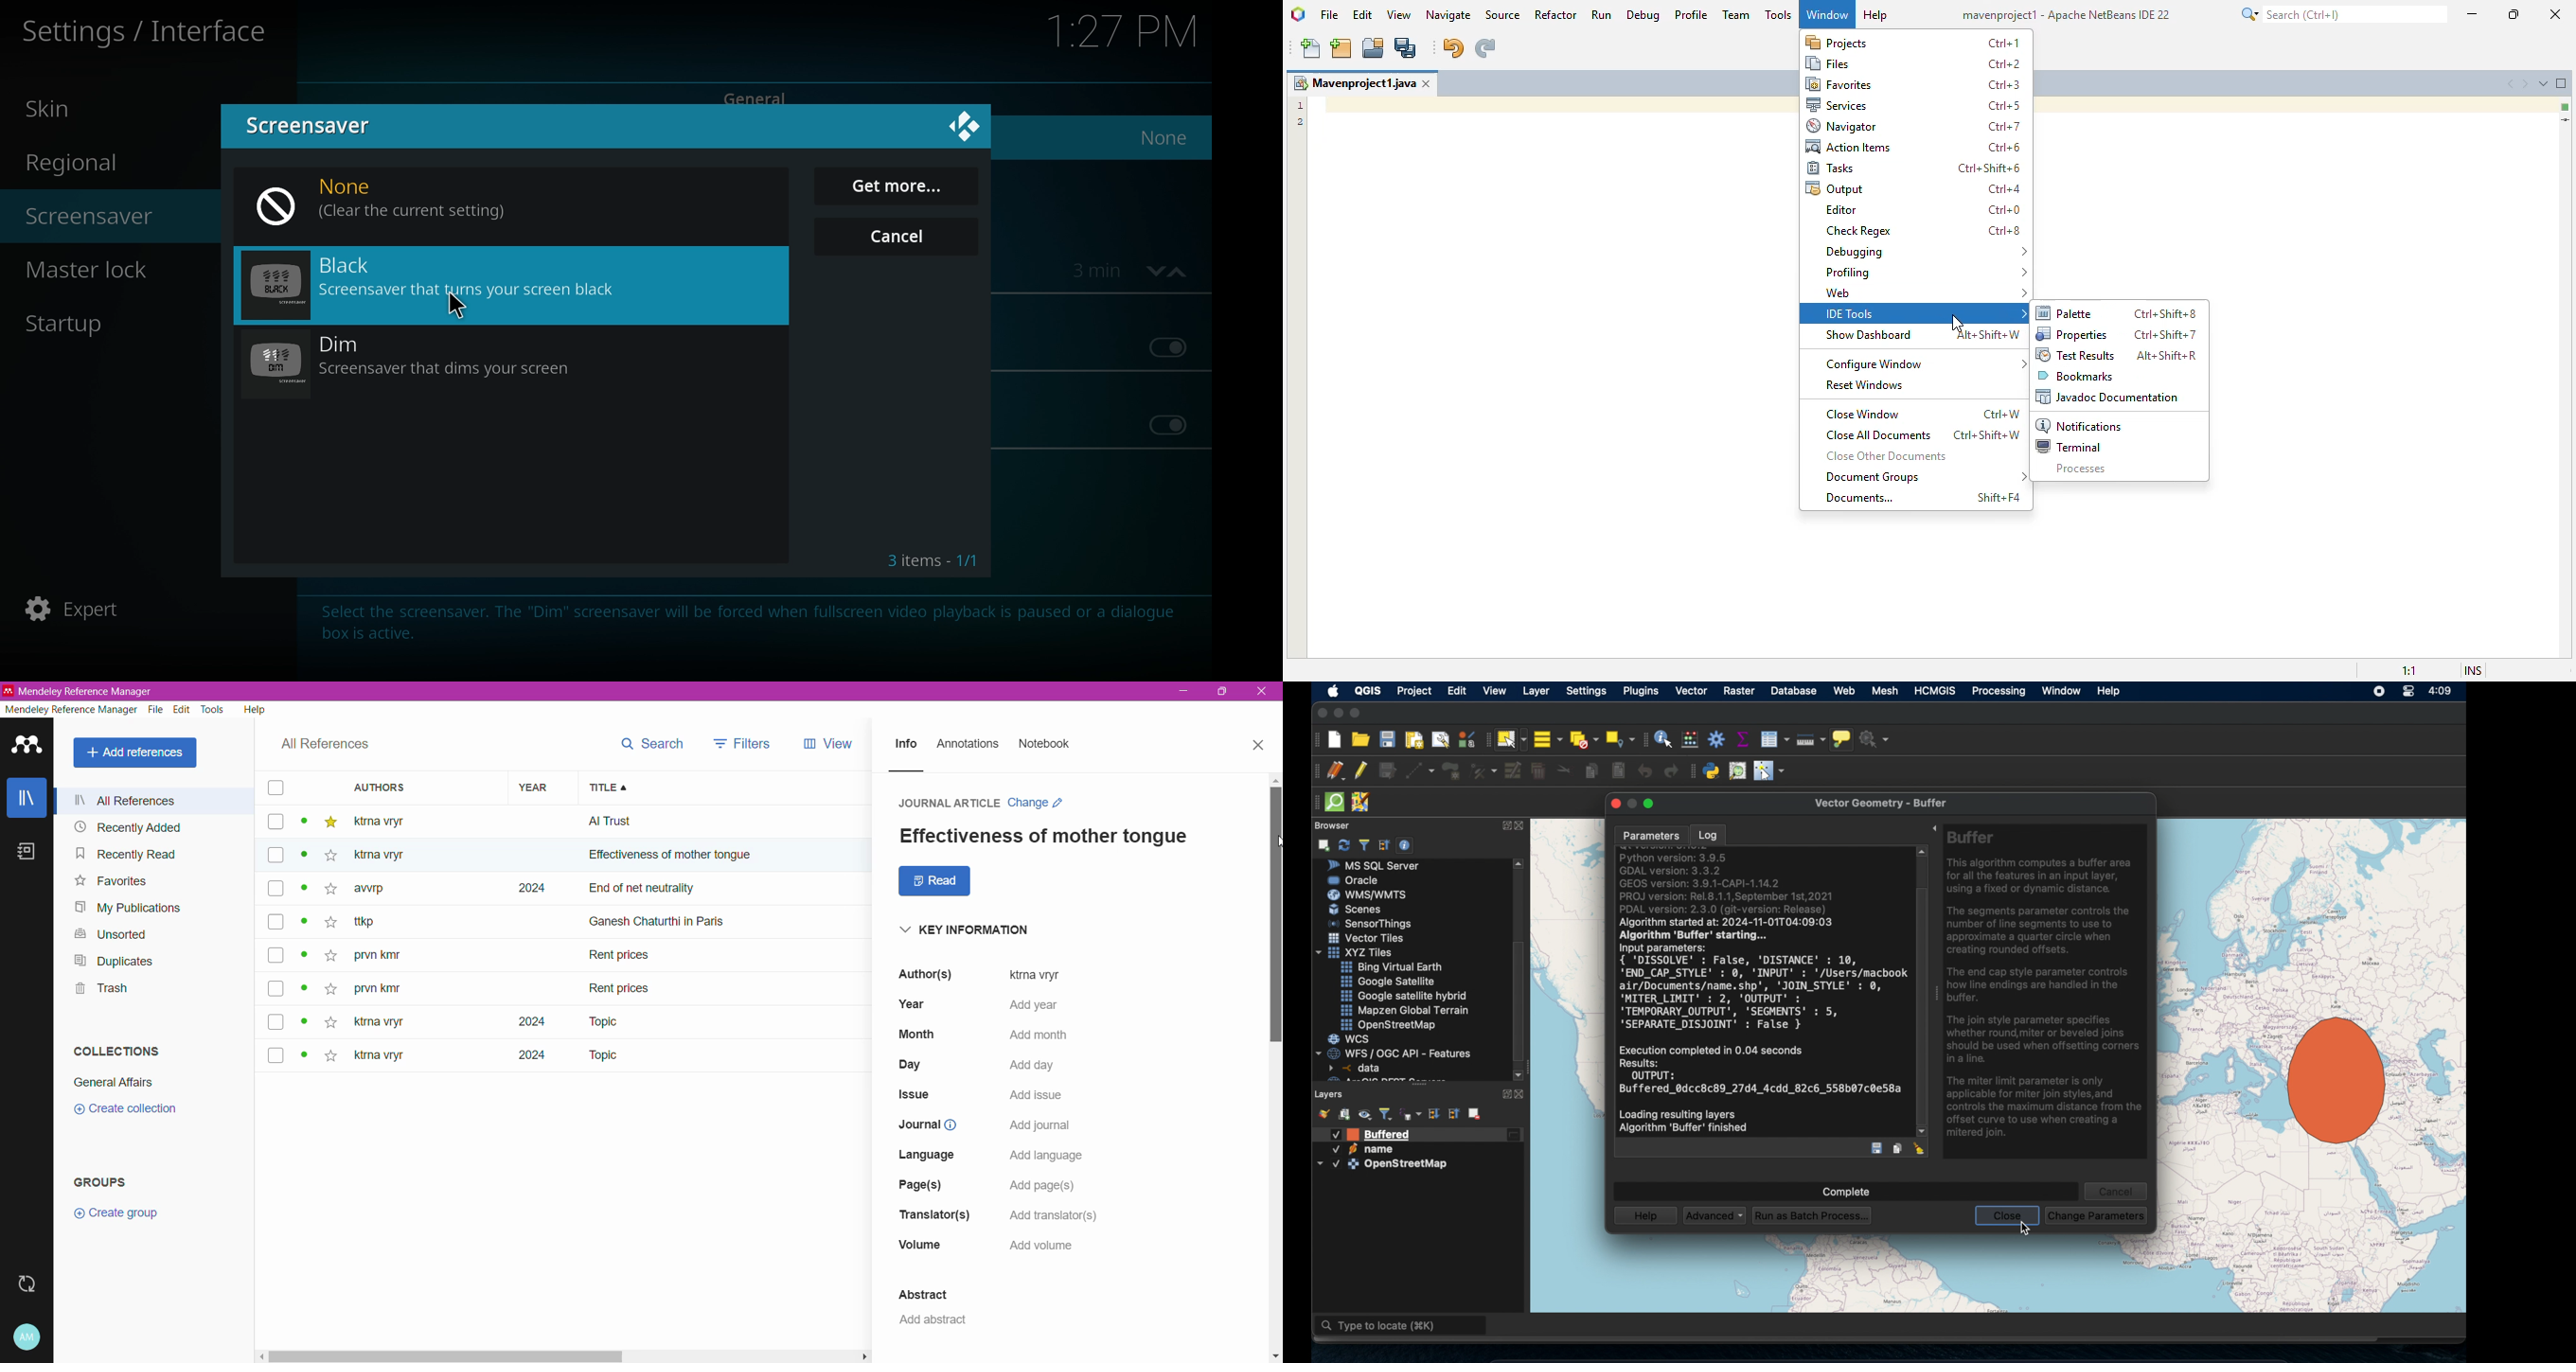 The width and height of the screenshot is (2576, 1372). Describe the element at coordinates (1405, 1010) in the screenshot. I see `mapzen global terrain` at that location.